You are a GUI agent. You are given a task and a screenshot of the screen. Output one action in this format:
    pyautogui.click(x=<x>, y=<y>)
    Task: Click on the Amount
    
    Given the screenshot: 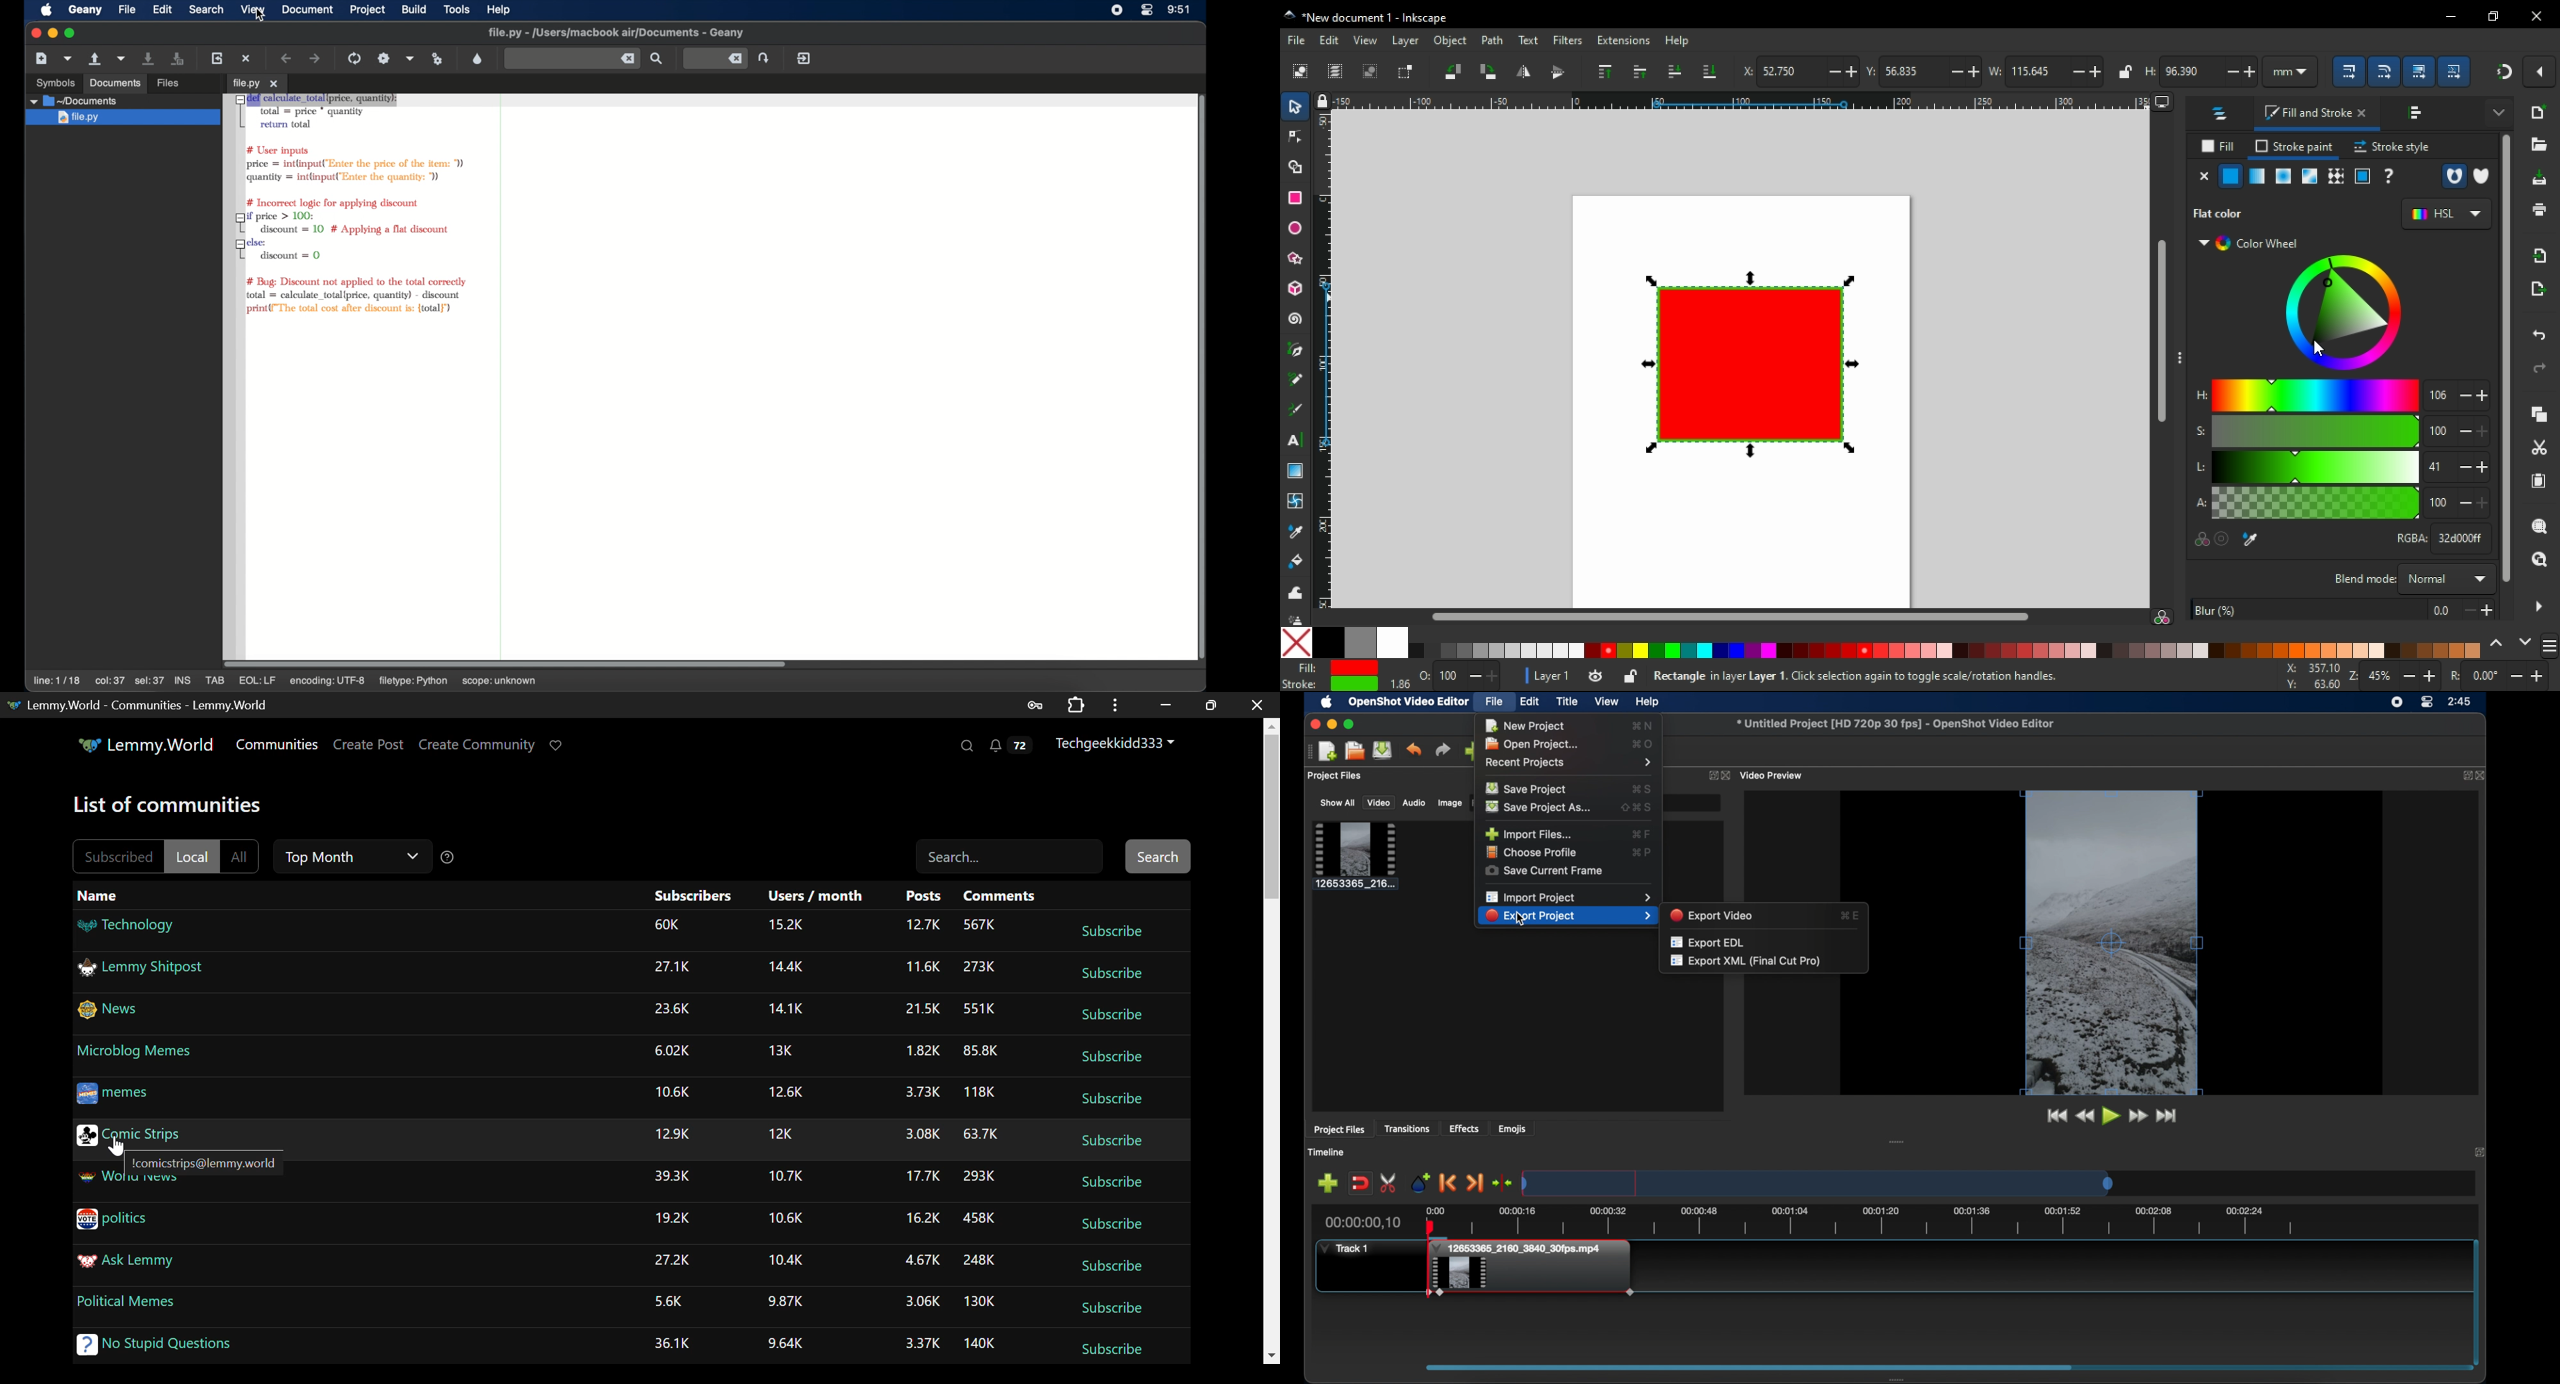 What is the action you would take?
    pyautogui.click(x=923, y=1303)
    